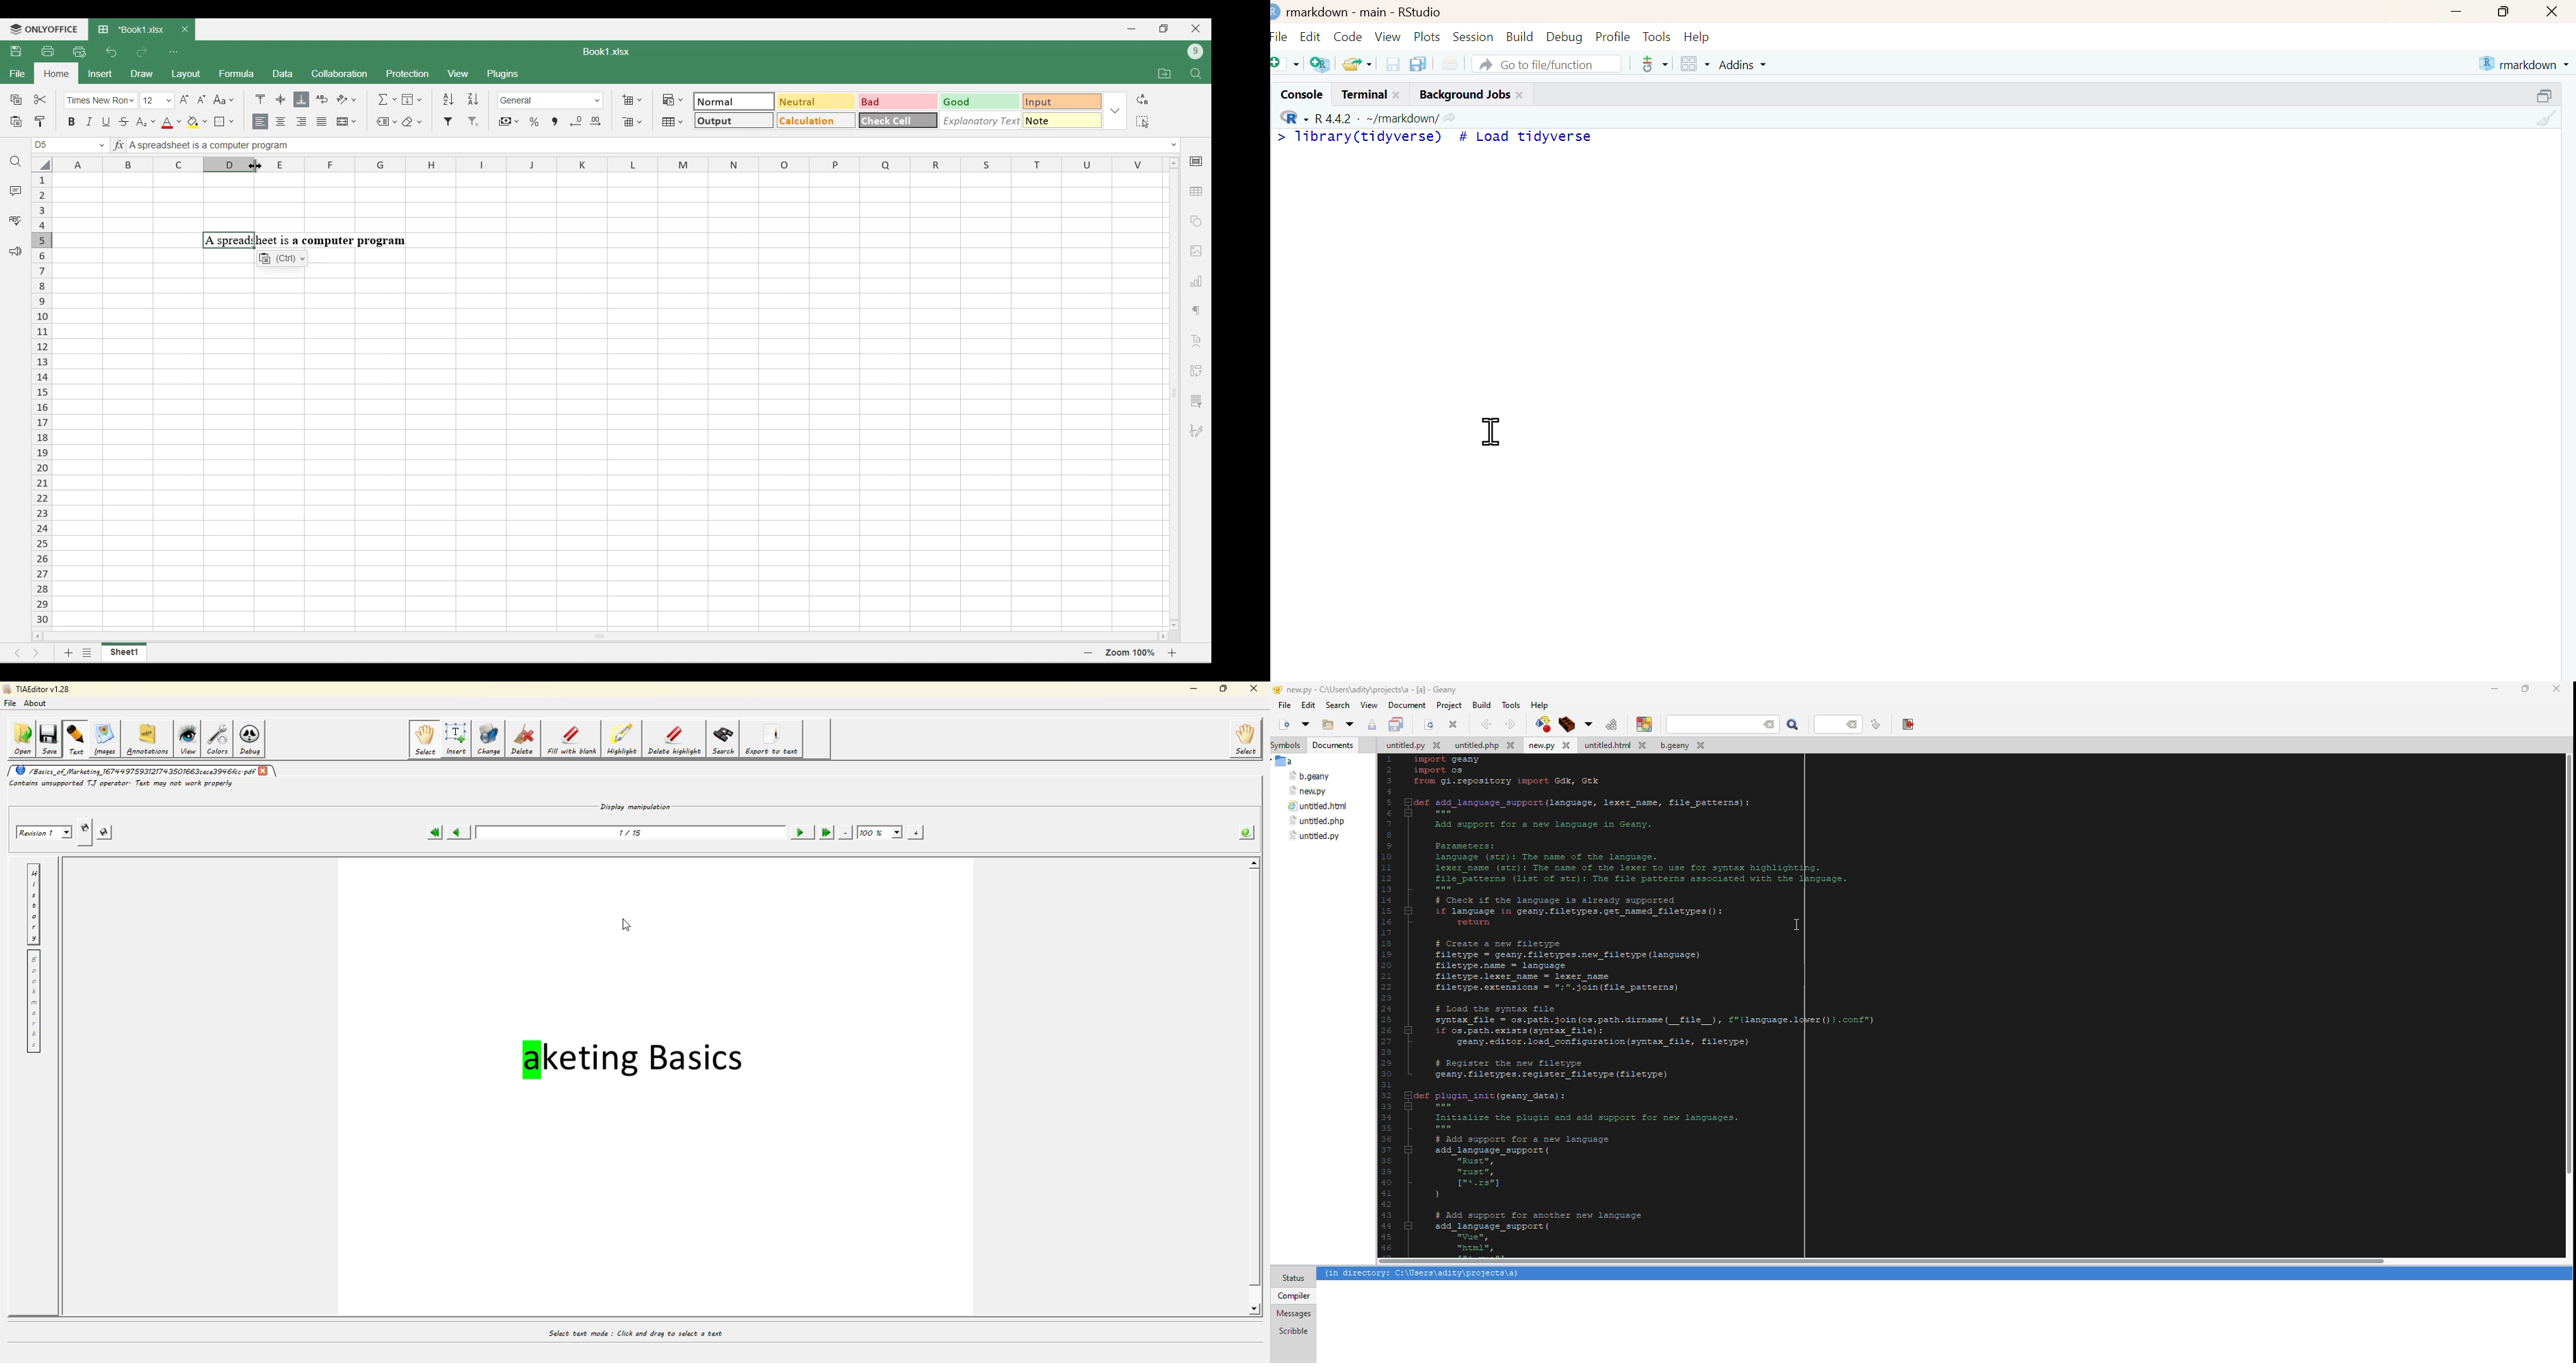  What do you see at coordinates (198, 122) in the screenshot?
I see `Fill color` at bounding box center [198, 122].